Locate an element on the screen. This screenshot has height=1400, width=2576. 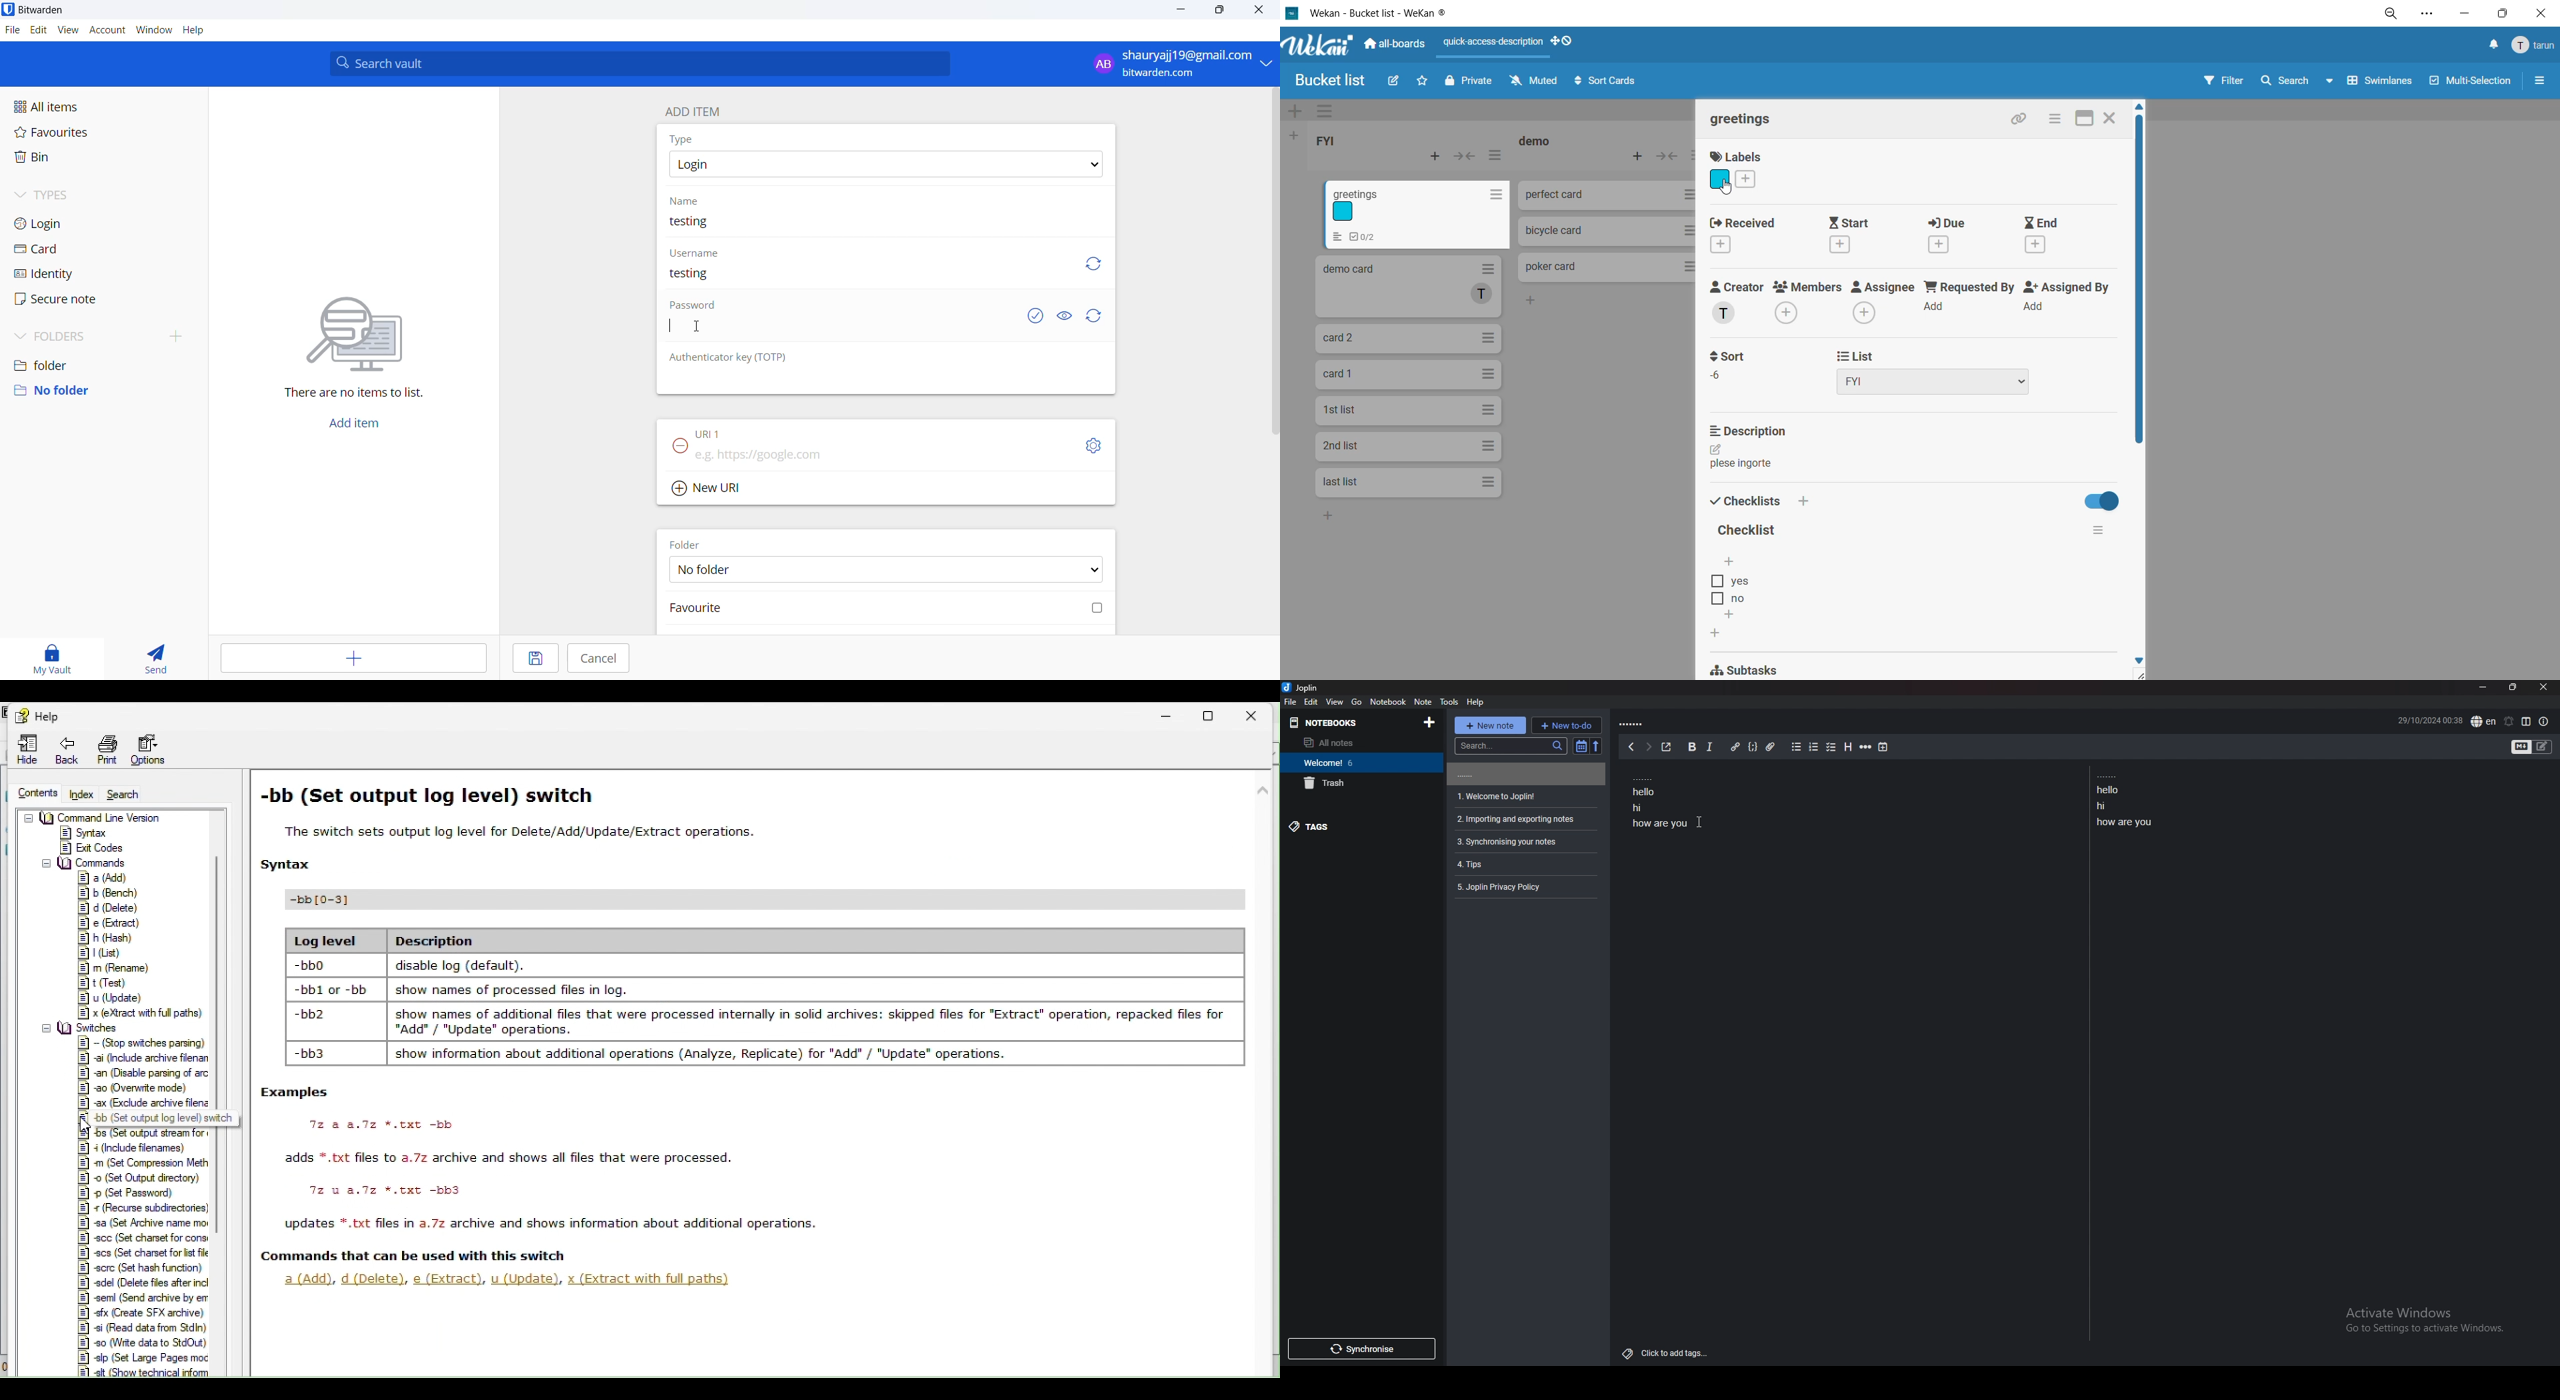
remove URL is located at coordinates (681, 447).